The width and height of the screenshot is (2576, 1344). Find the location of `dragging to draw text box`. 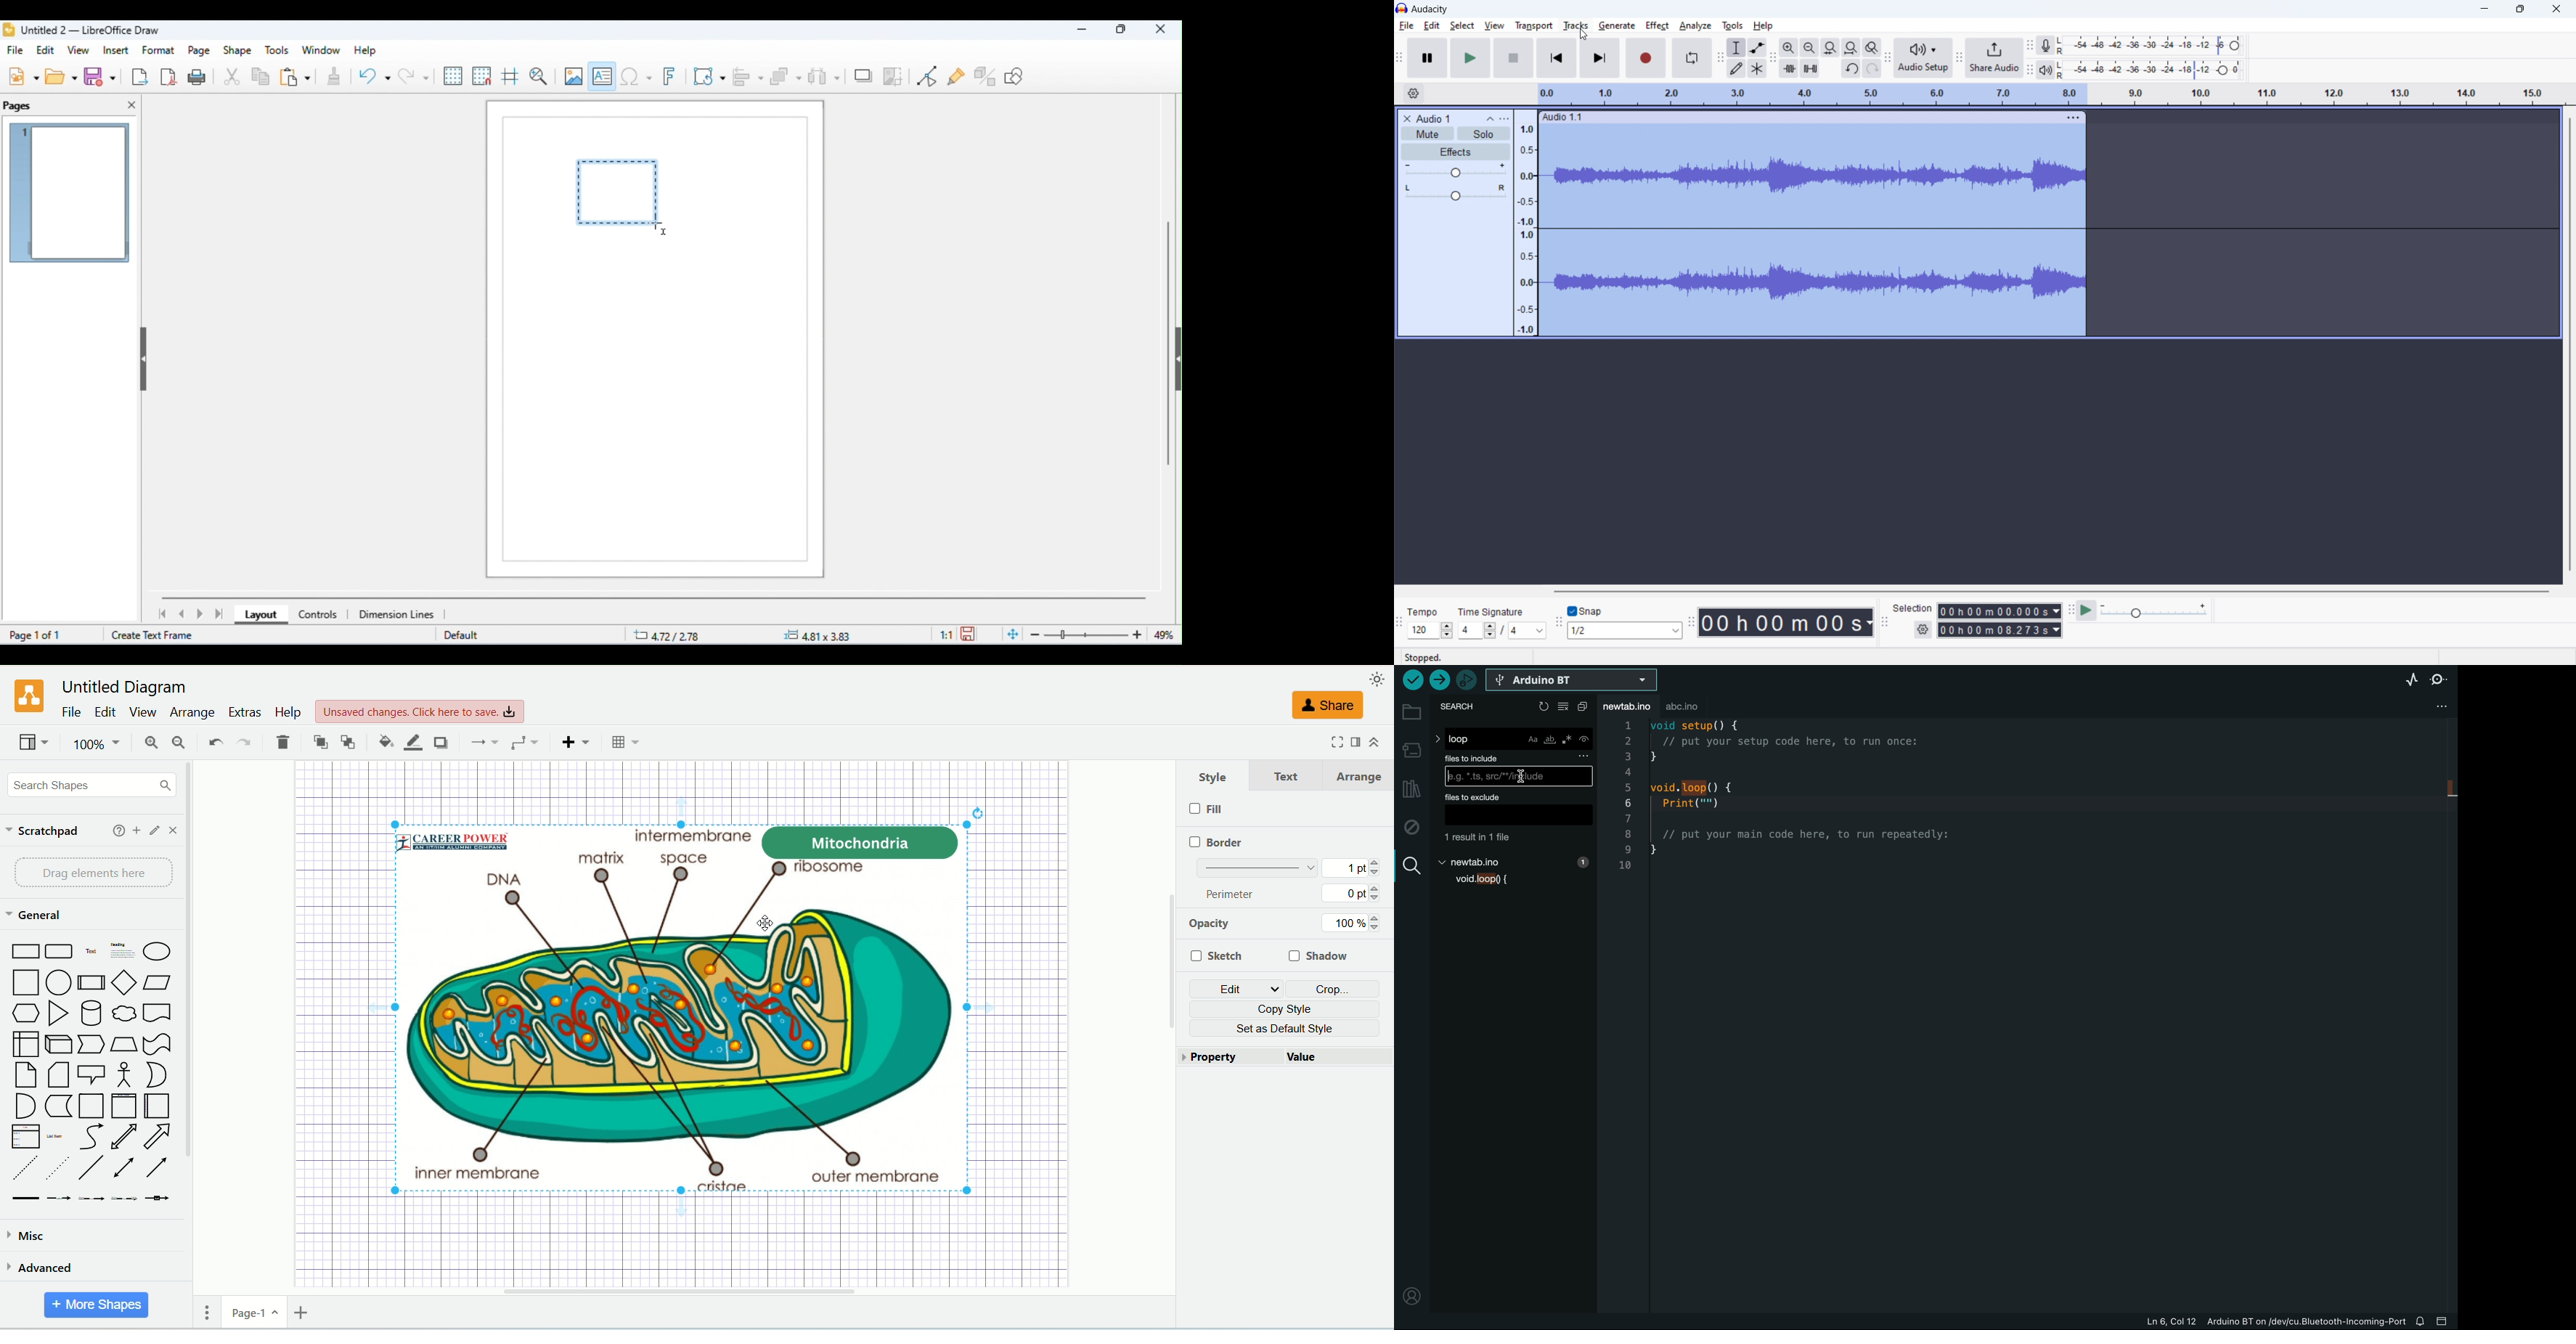

dragging to draw text box is located at coordinates (623, 199).